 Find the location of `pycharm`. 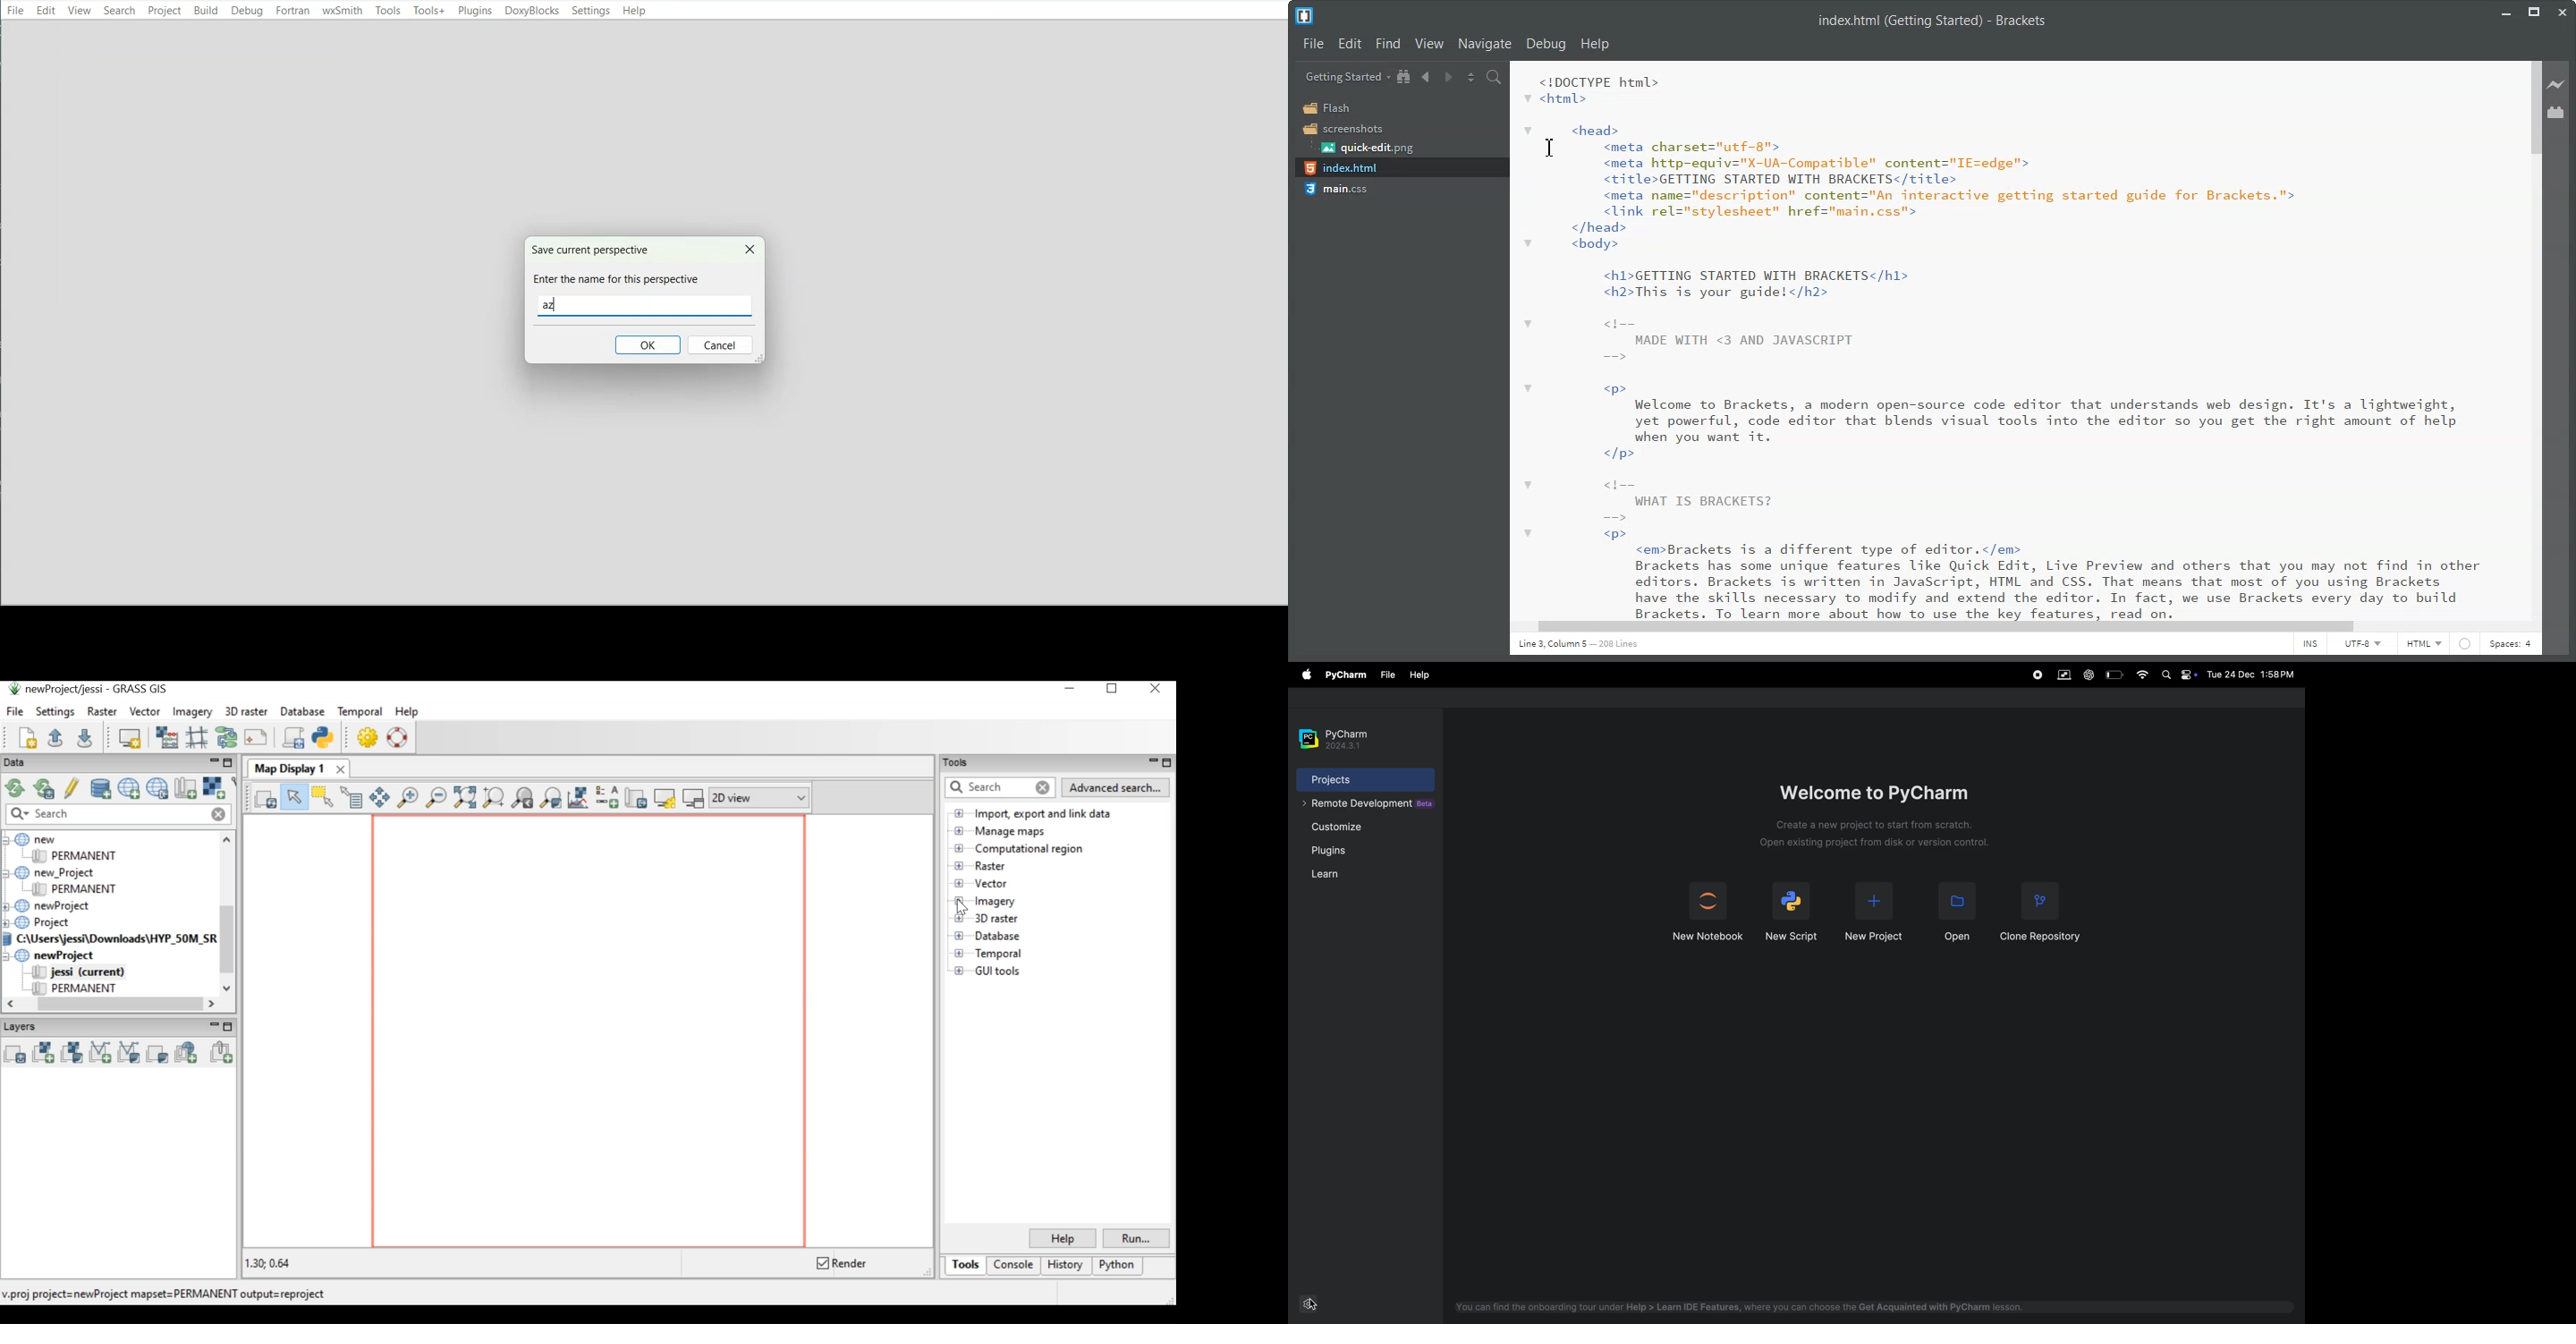

pycharm is located at coordinates (1346, 674).